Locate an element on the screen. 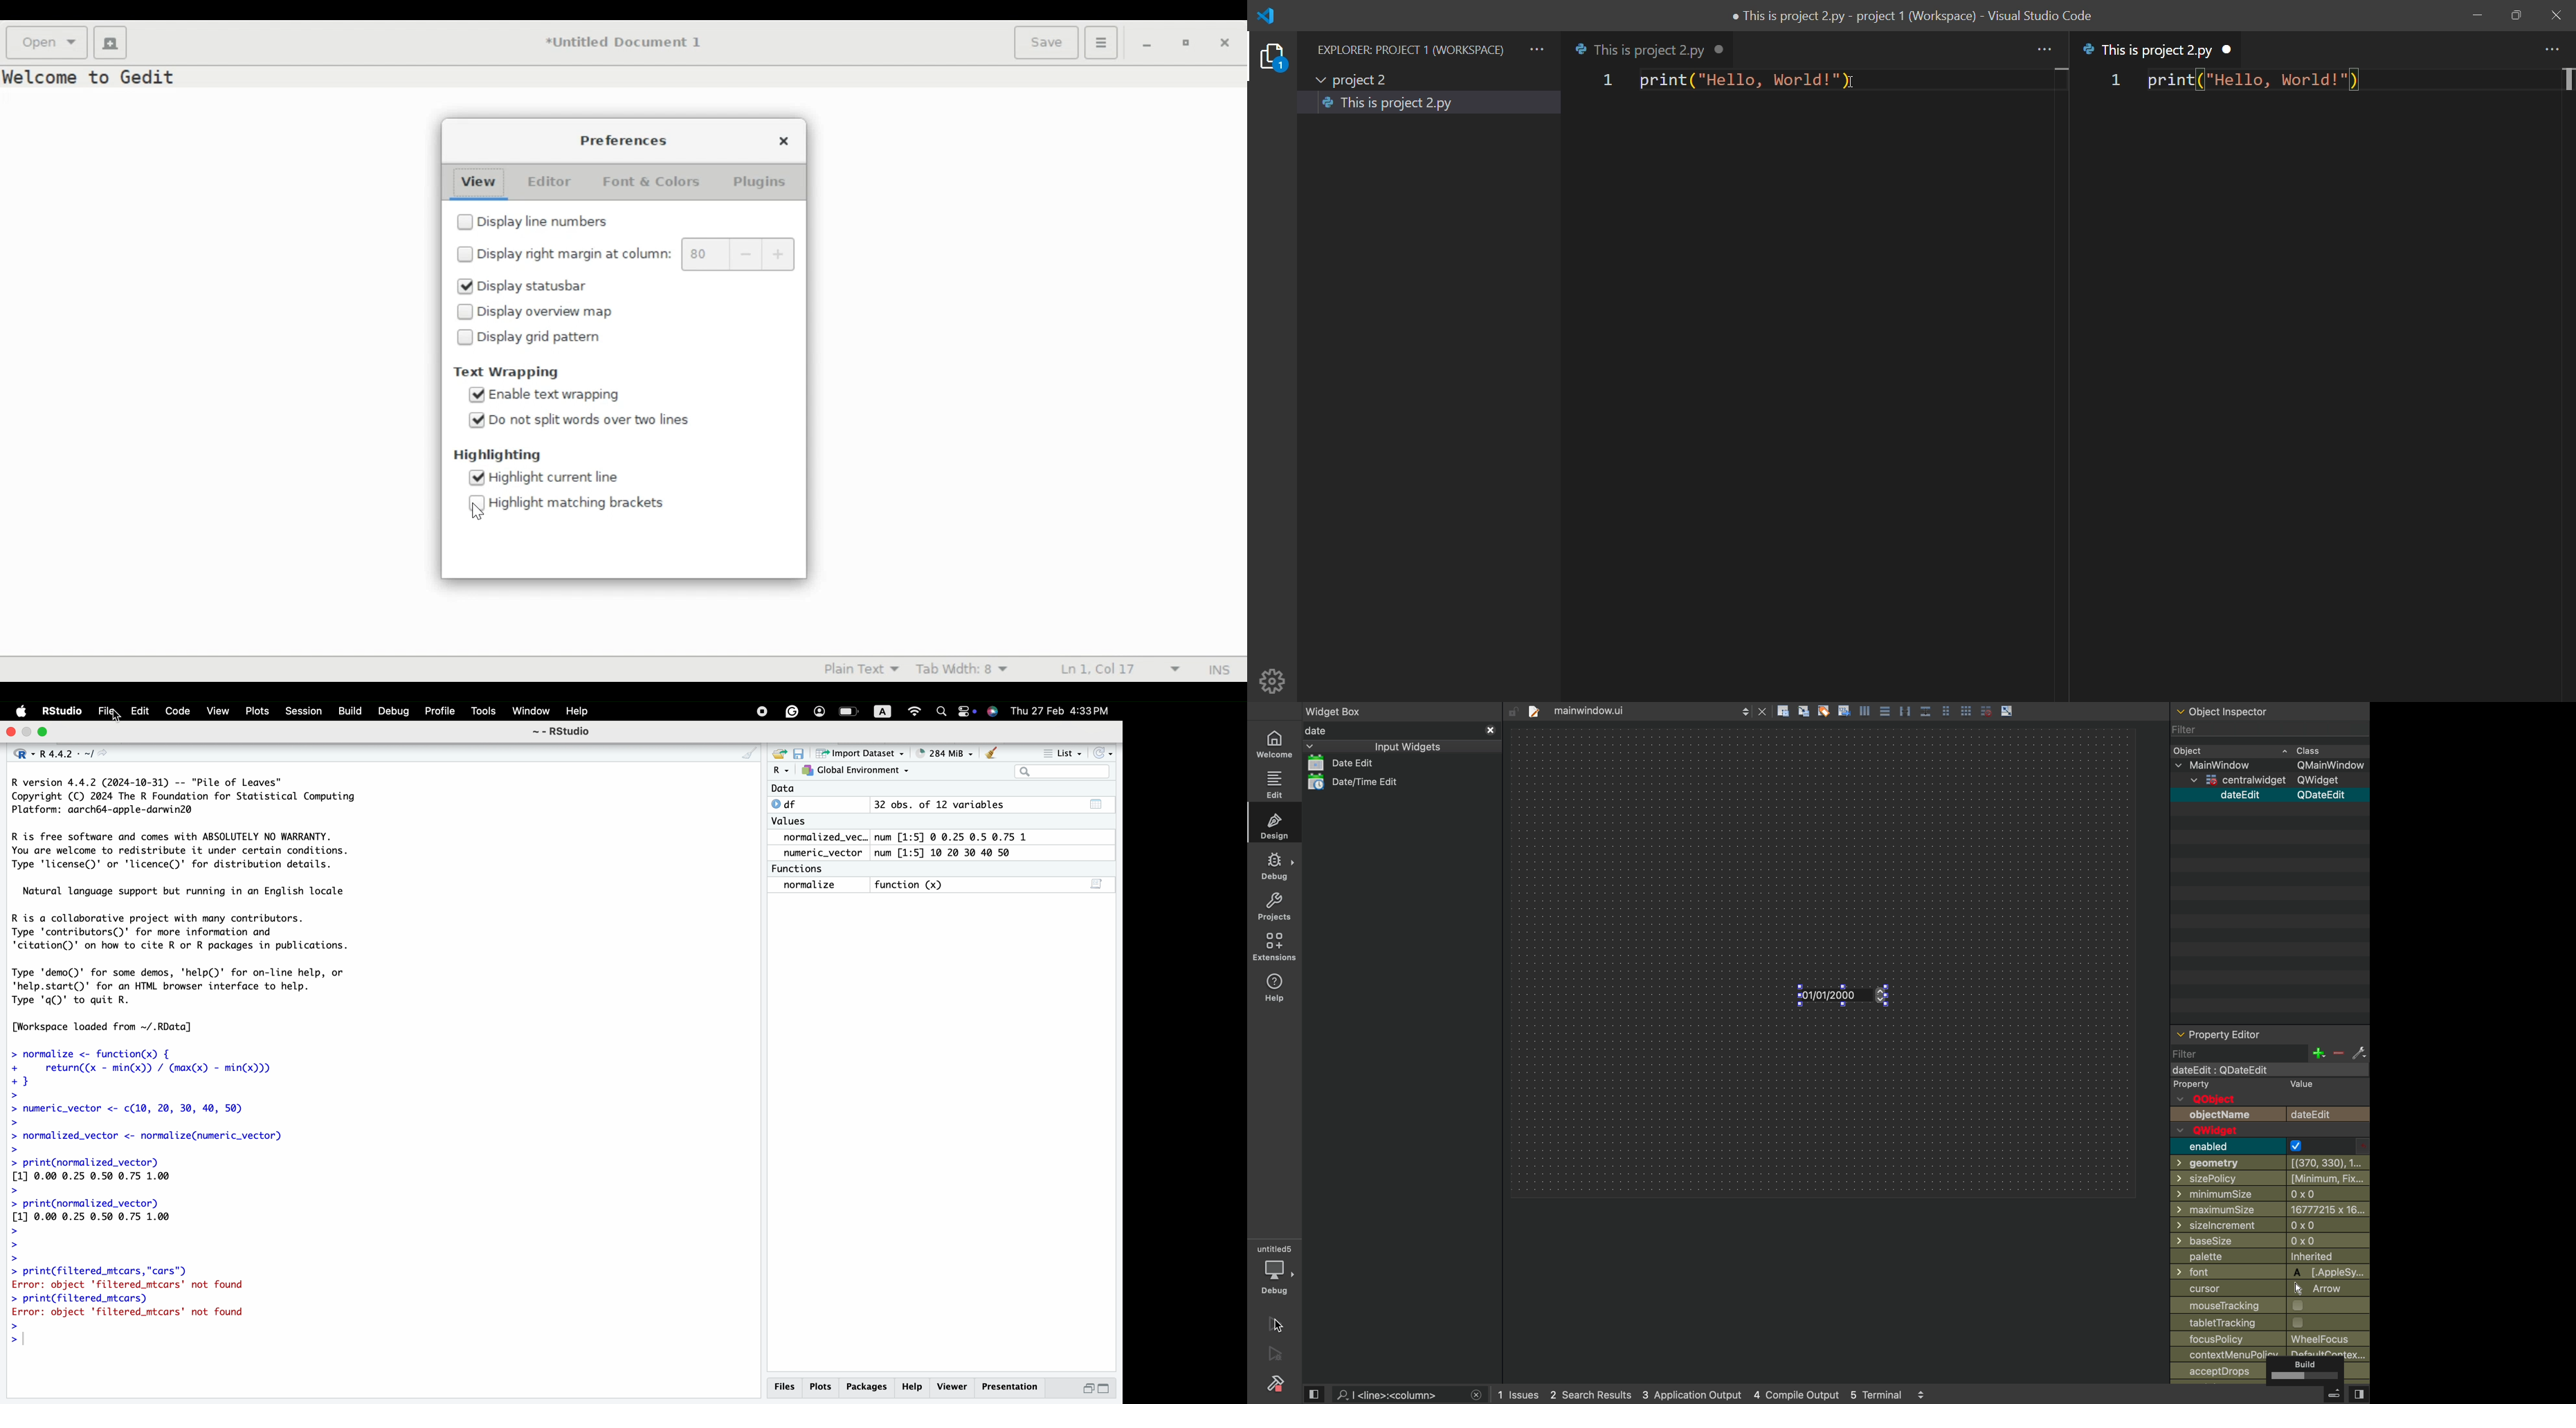 The height and width of the screenshot is (1428, 2576). more actions is located at coordinates (1536, 49).